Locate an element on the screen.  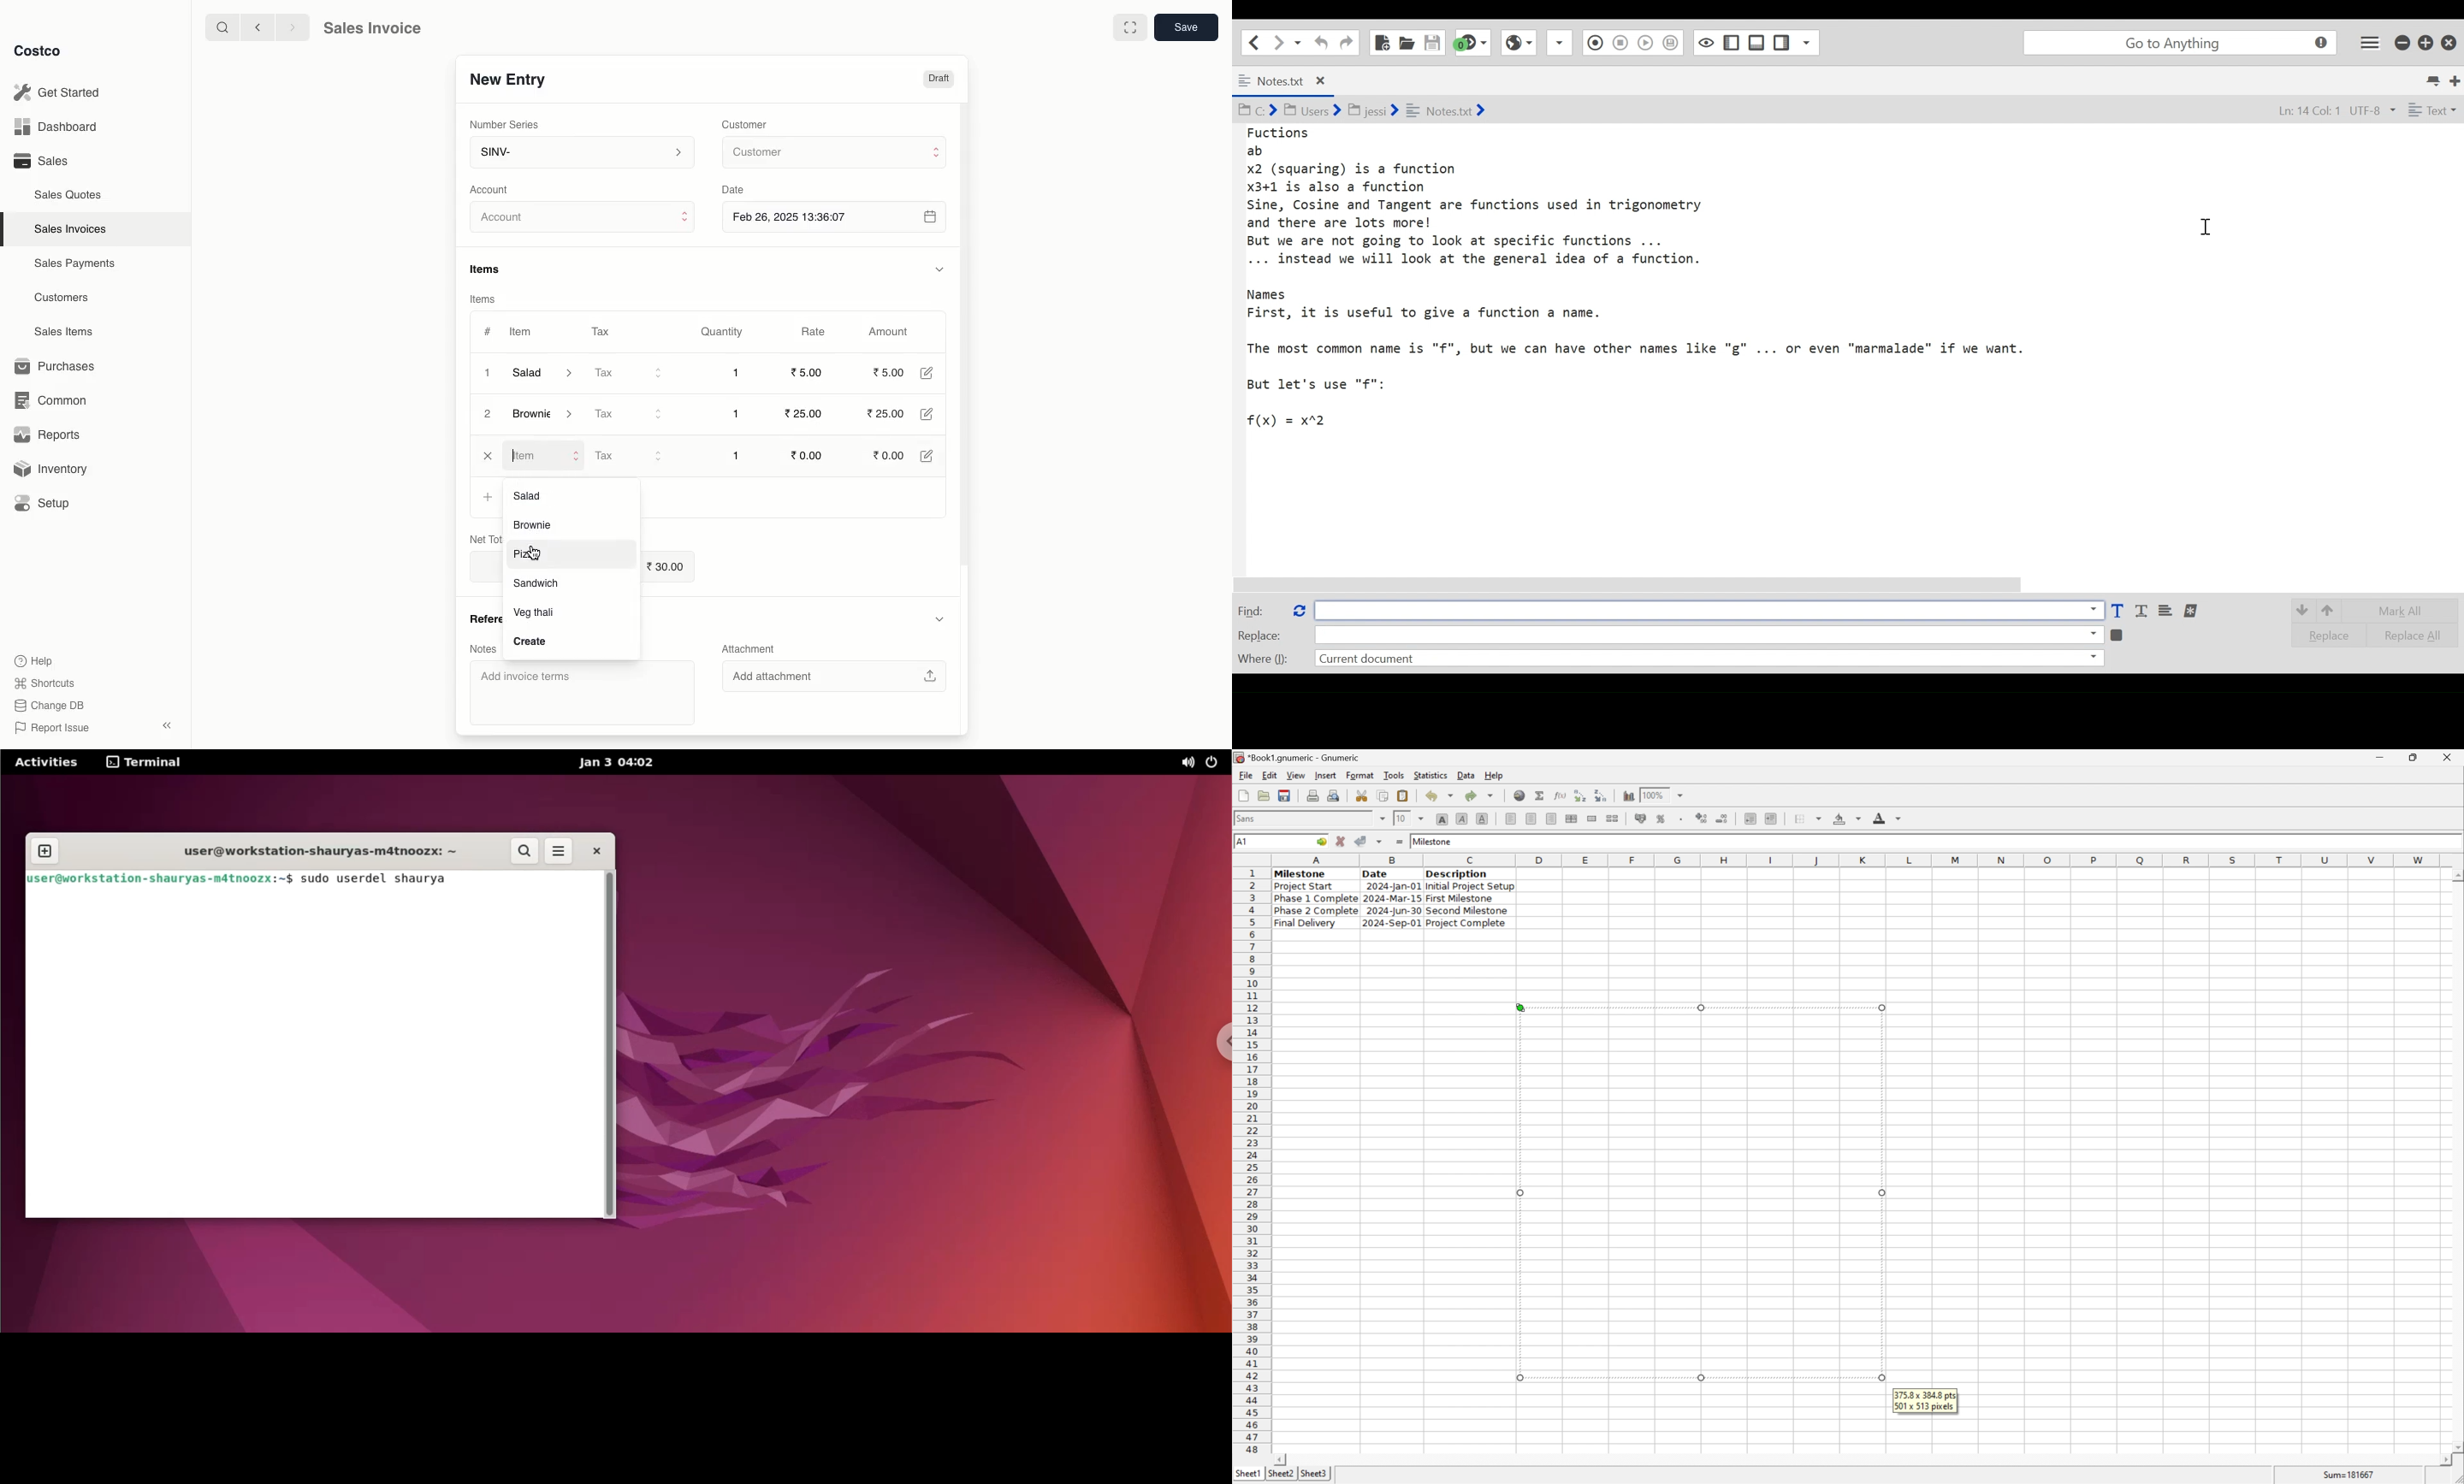
chrome options is located at coordinates (1213, 1039).